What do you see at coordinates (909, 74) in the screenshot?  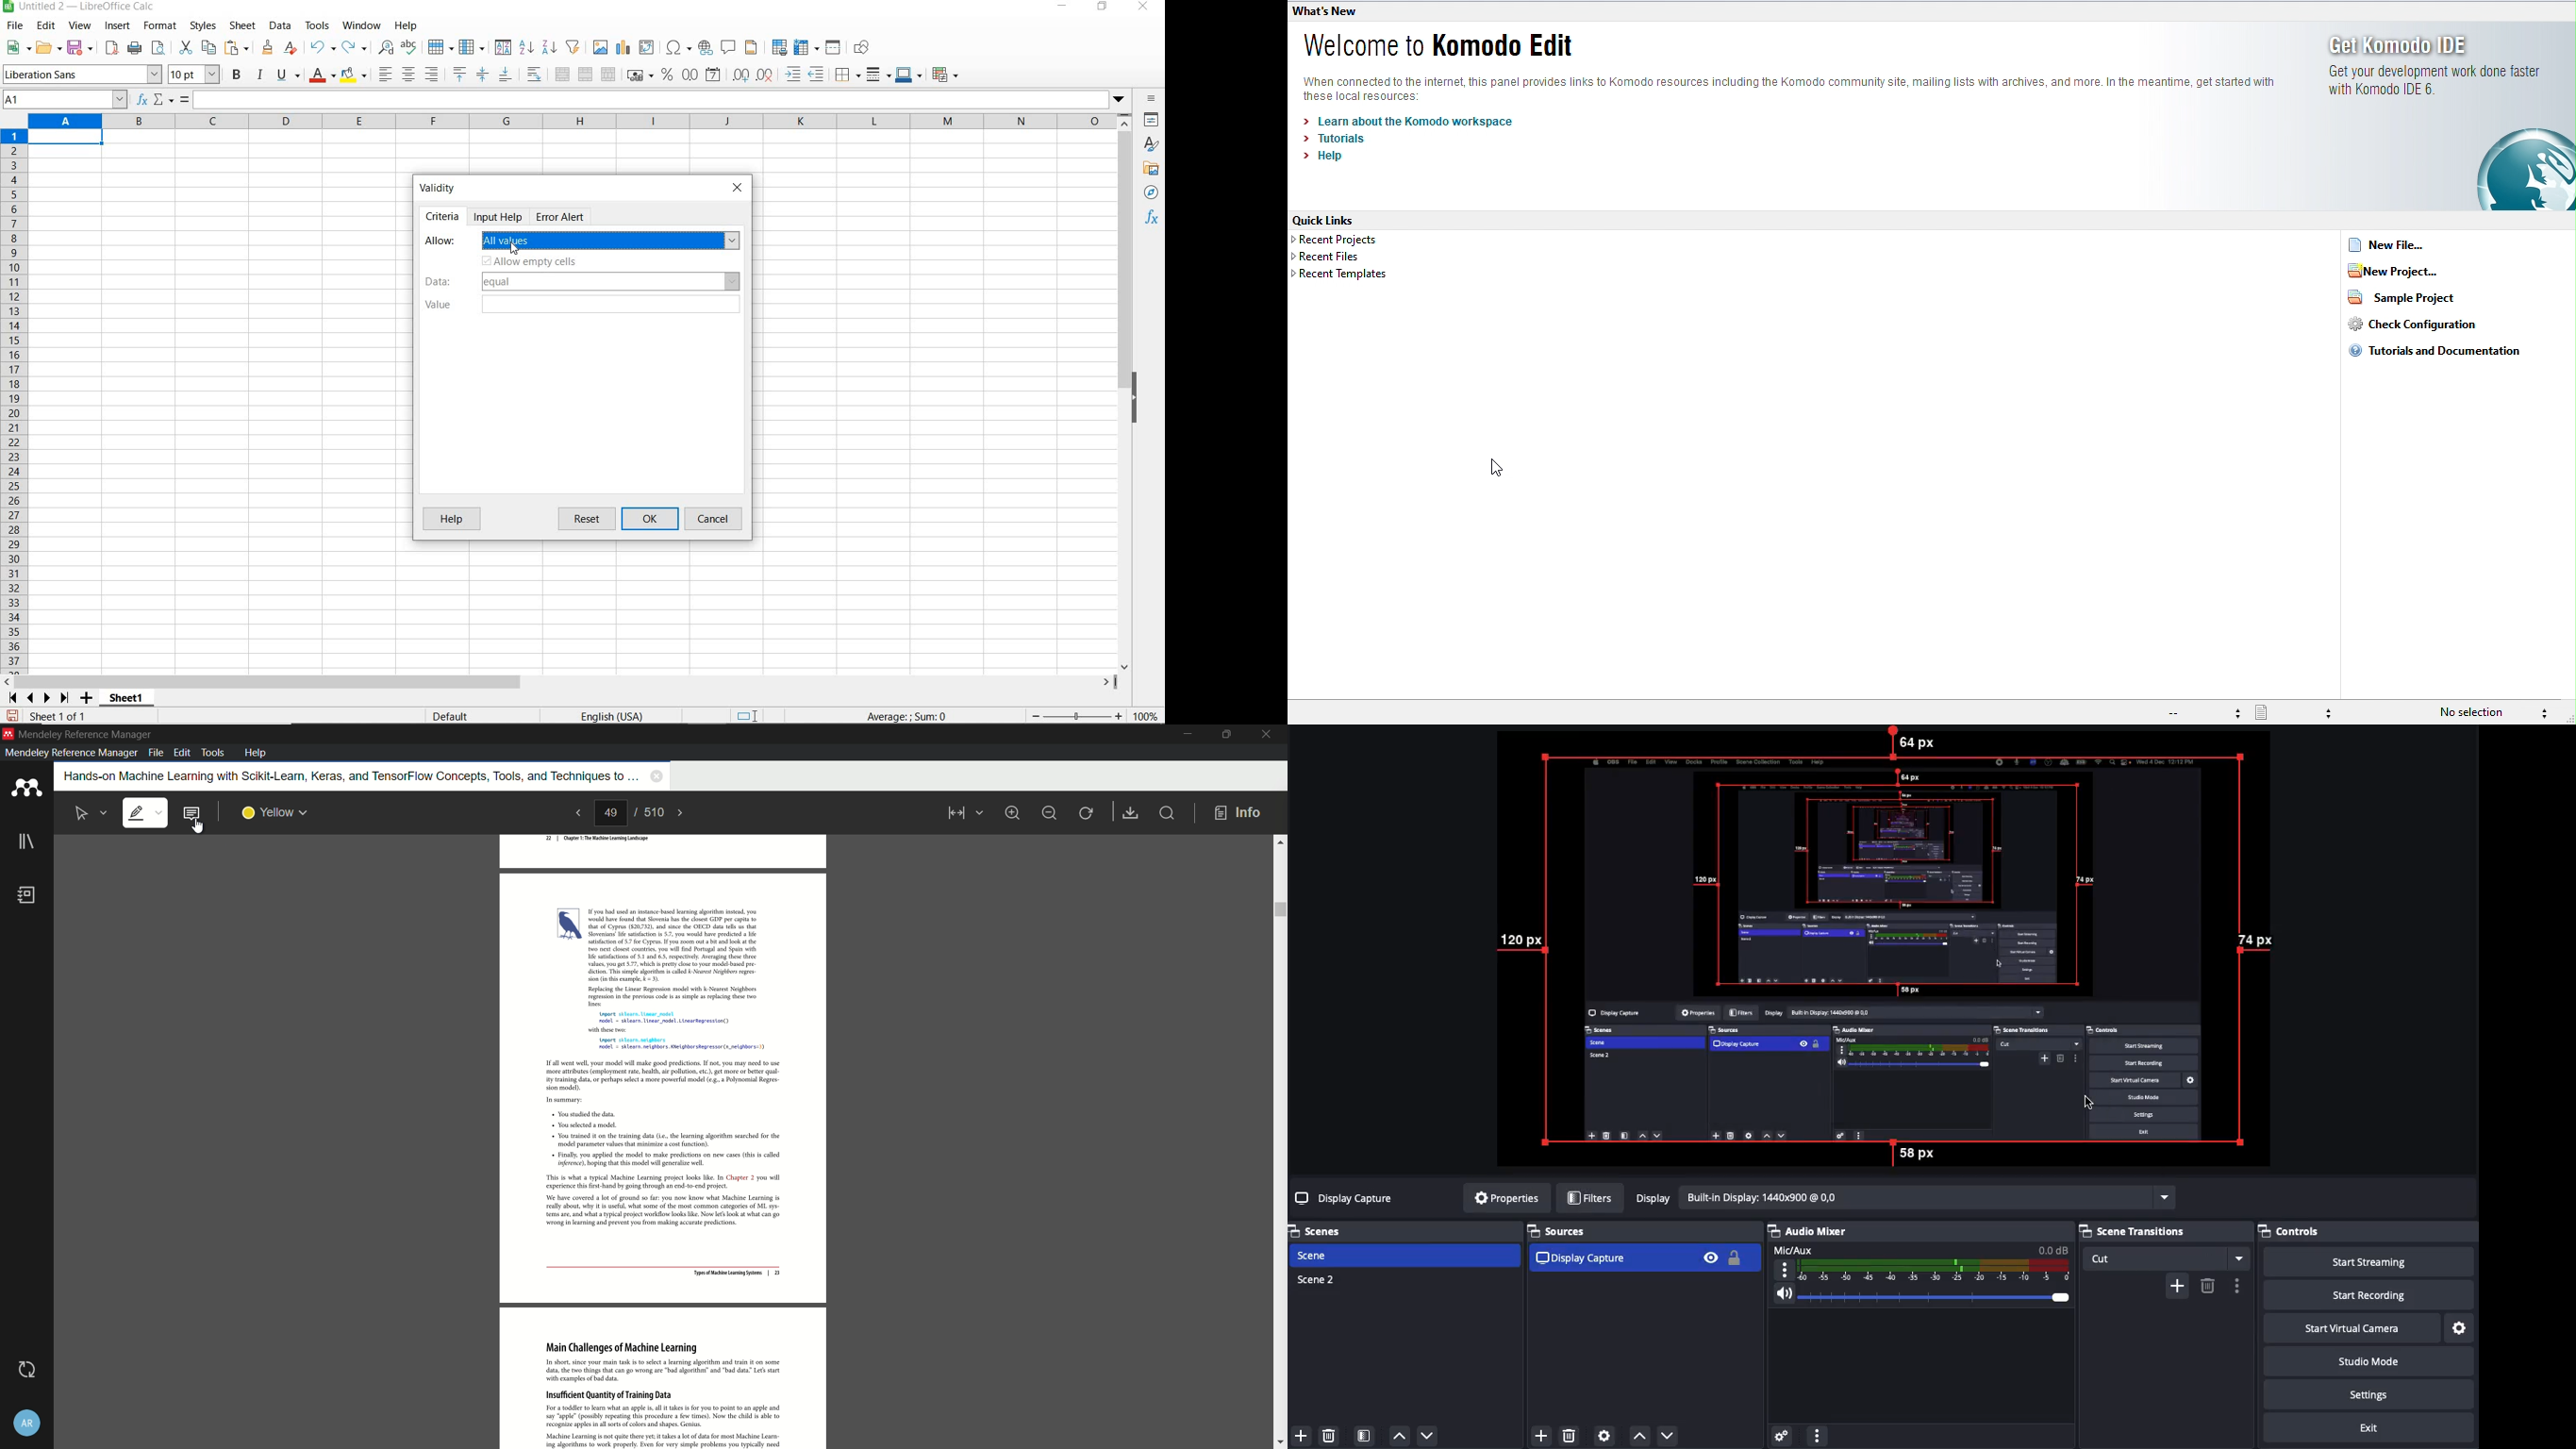 I see `border color` at bounding box center [909, 74].